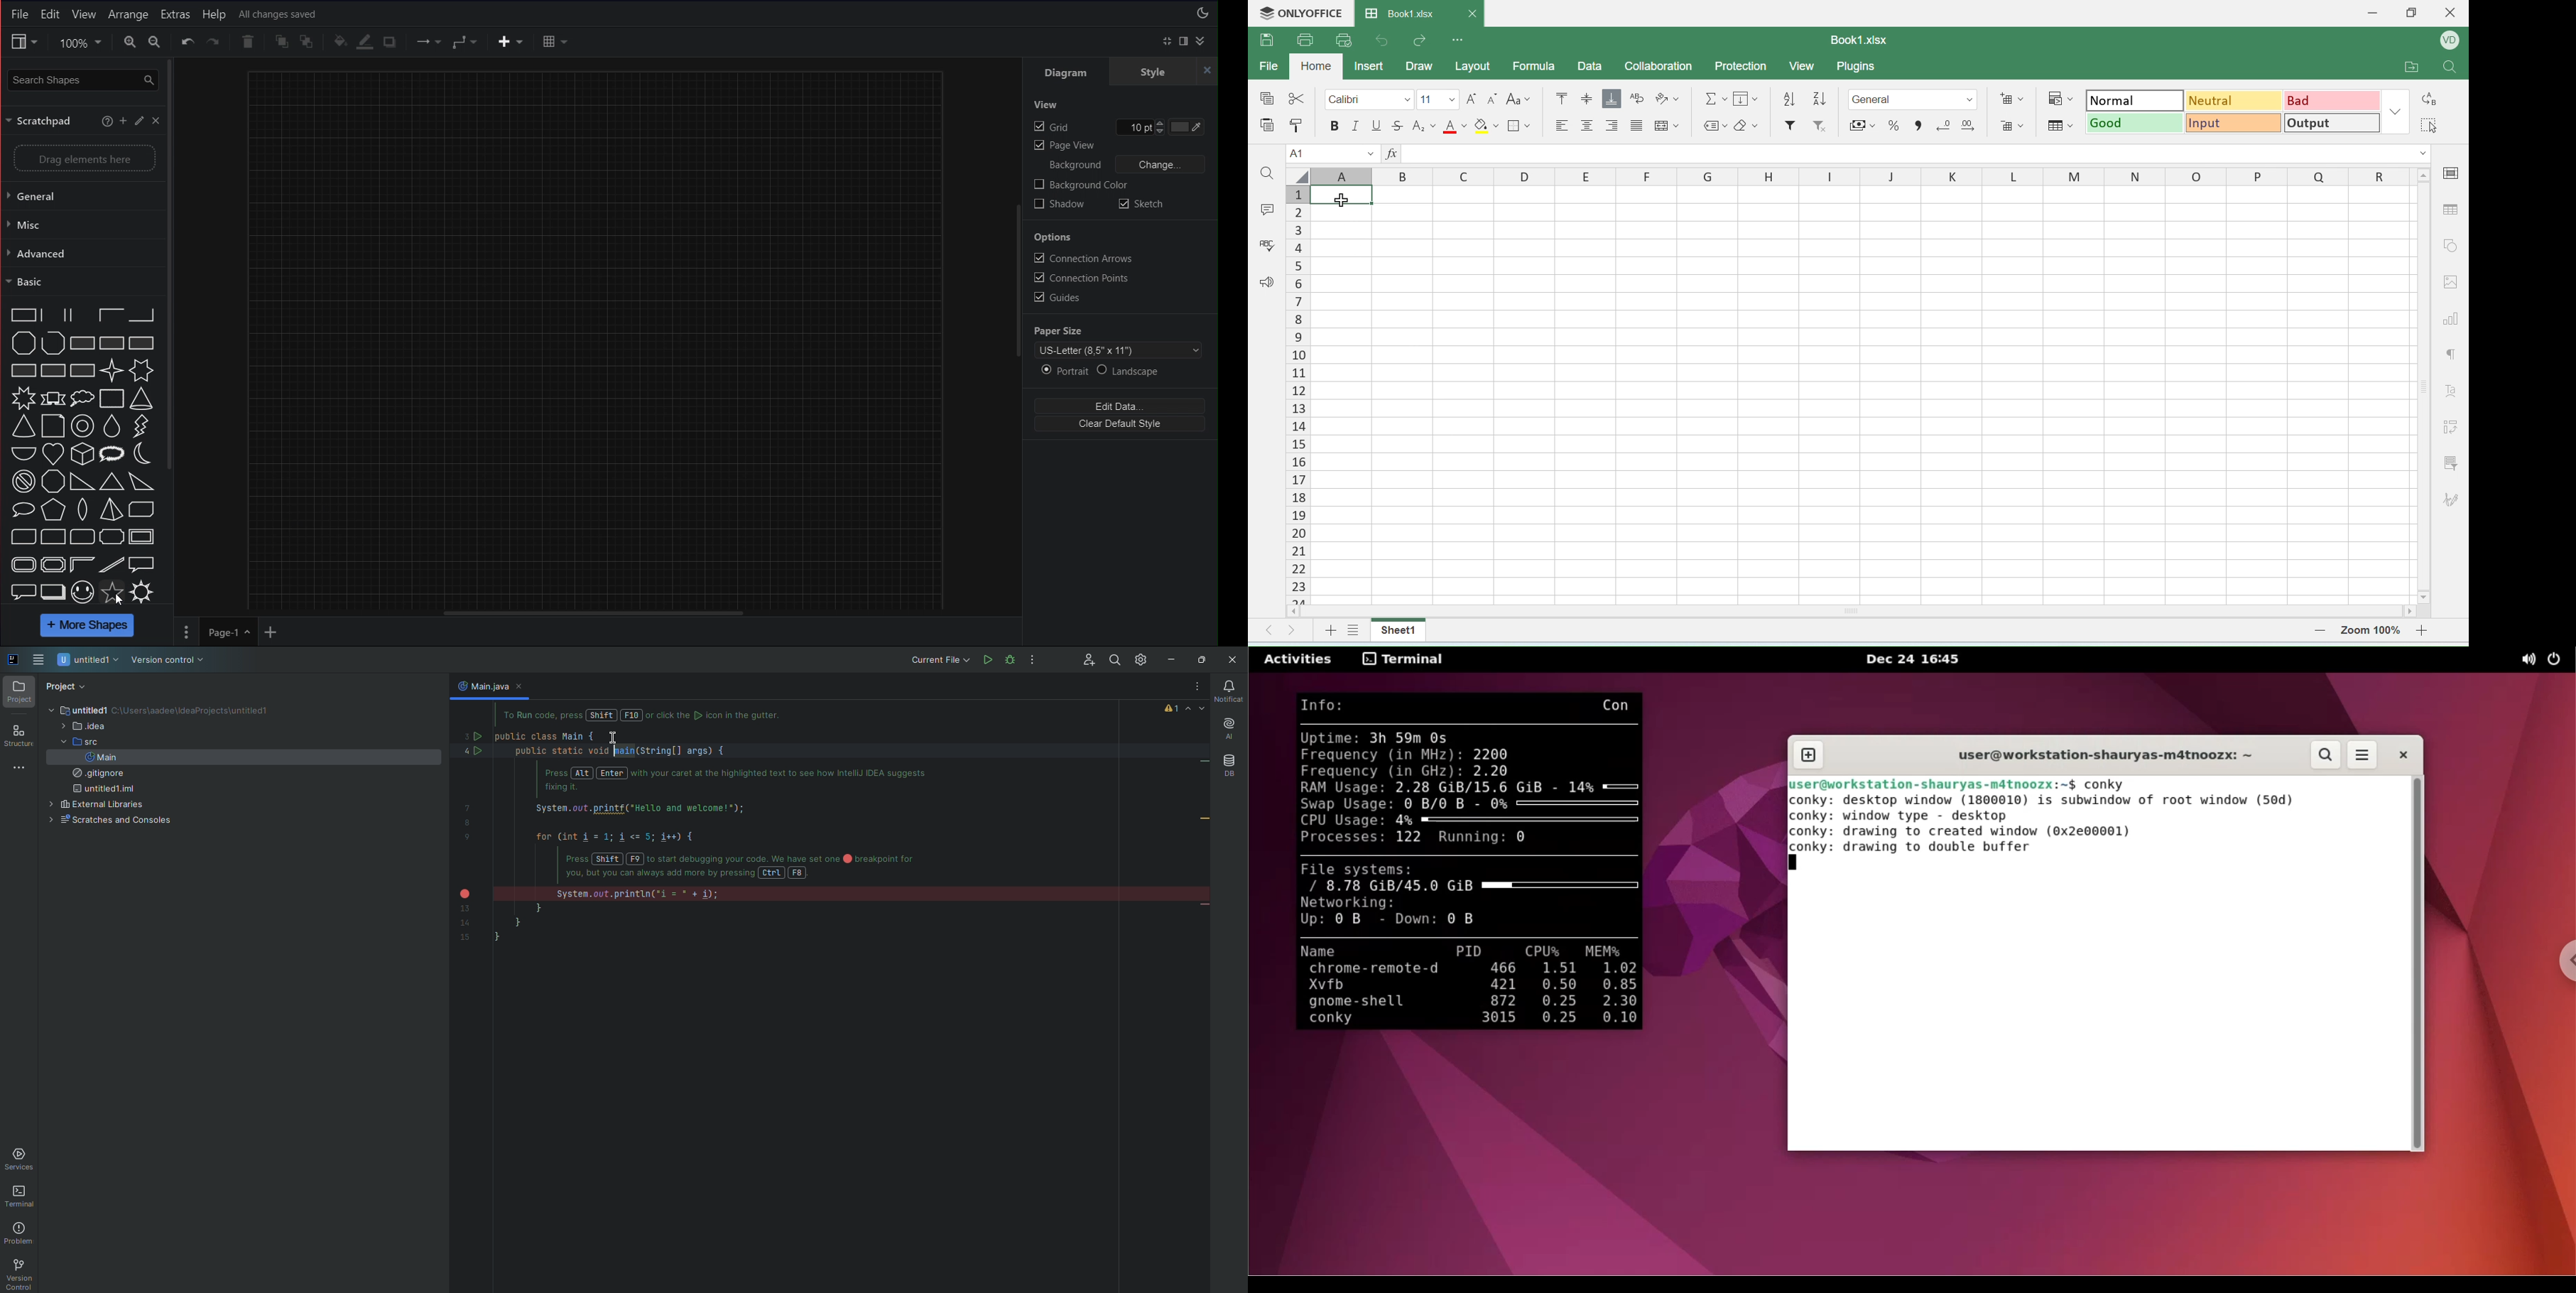 The height and width of the screenshot is (1316, 2576). I want to click on Shadow, so click(389, 42).